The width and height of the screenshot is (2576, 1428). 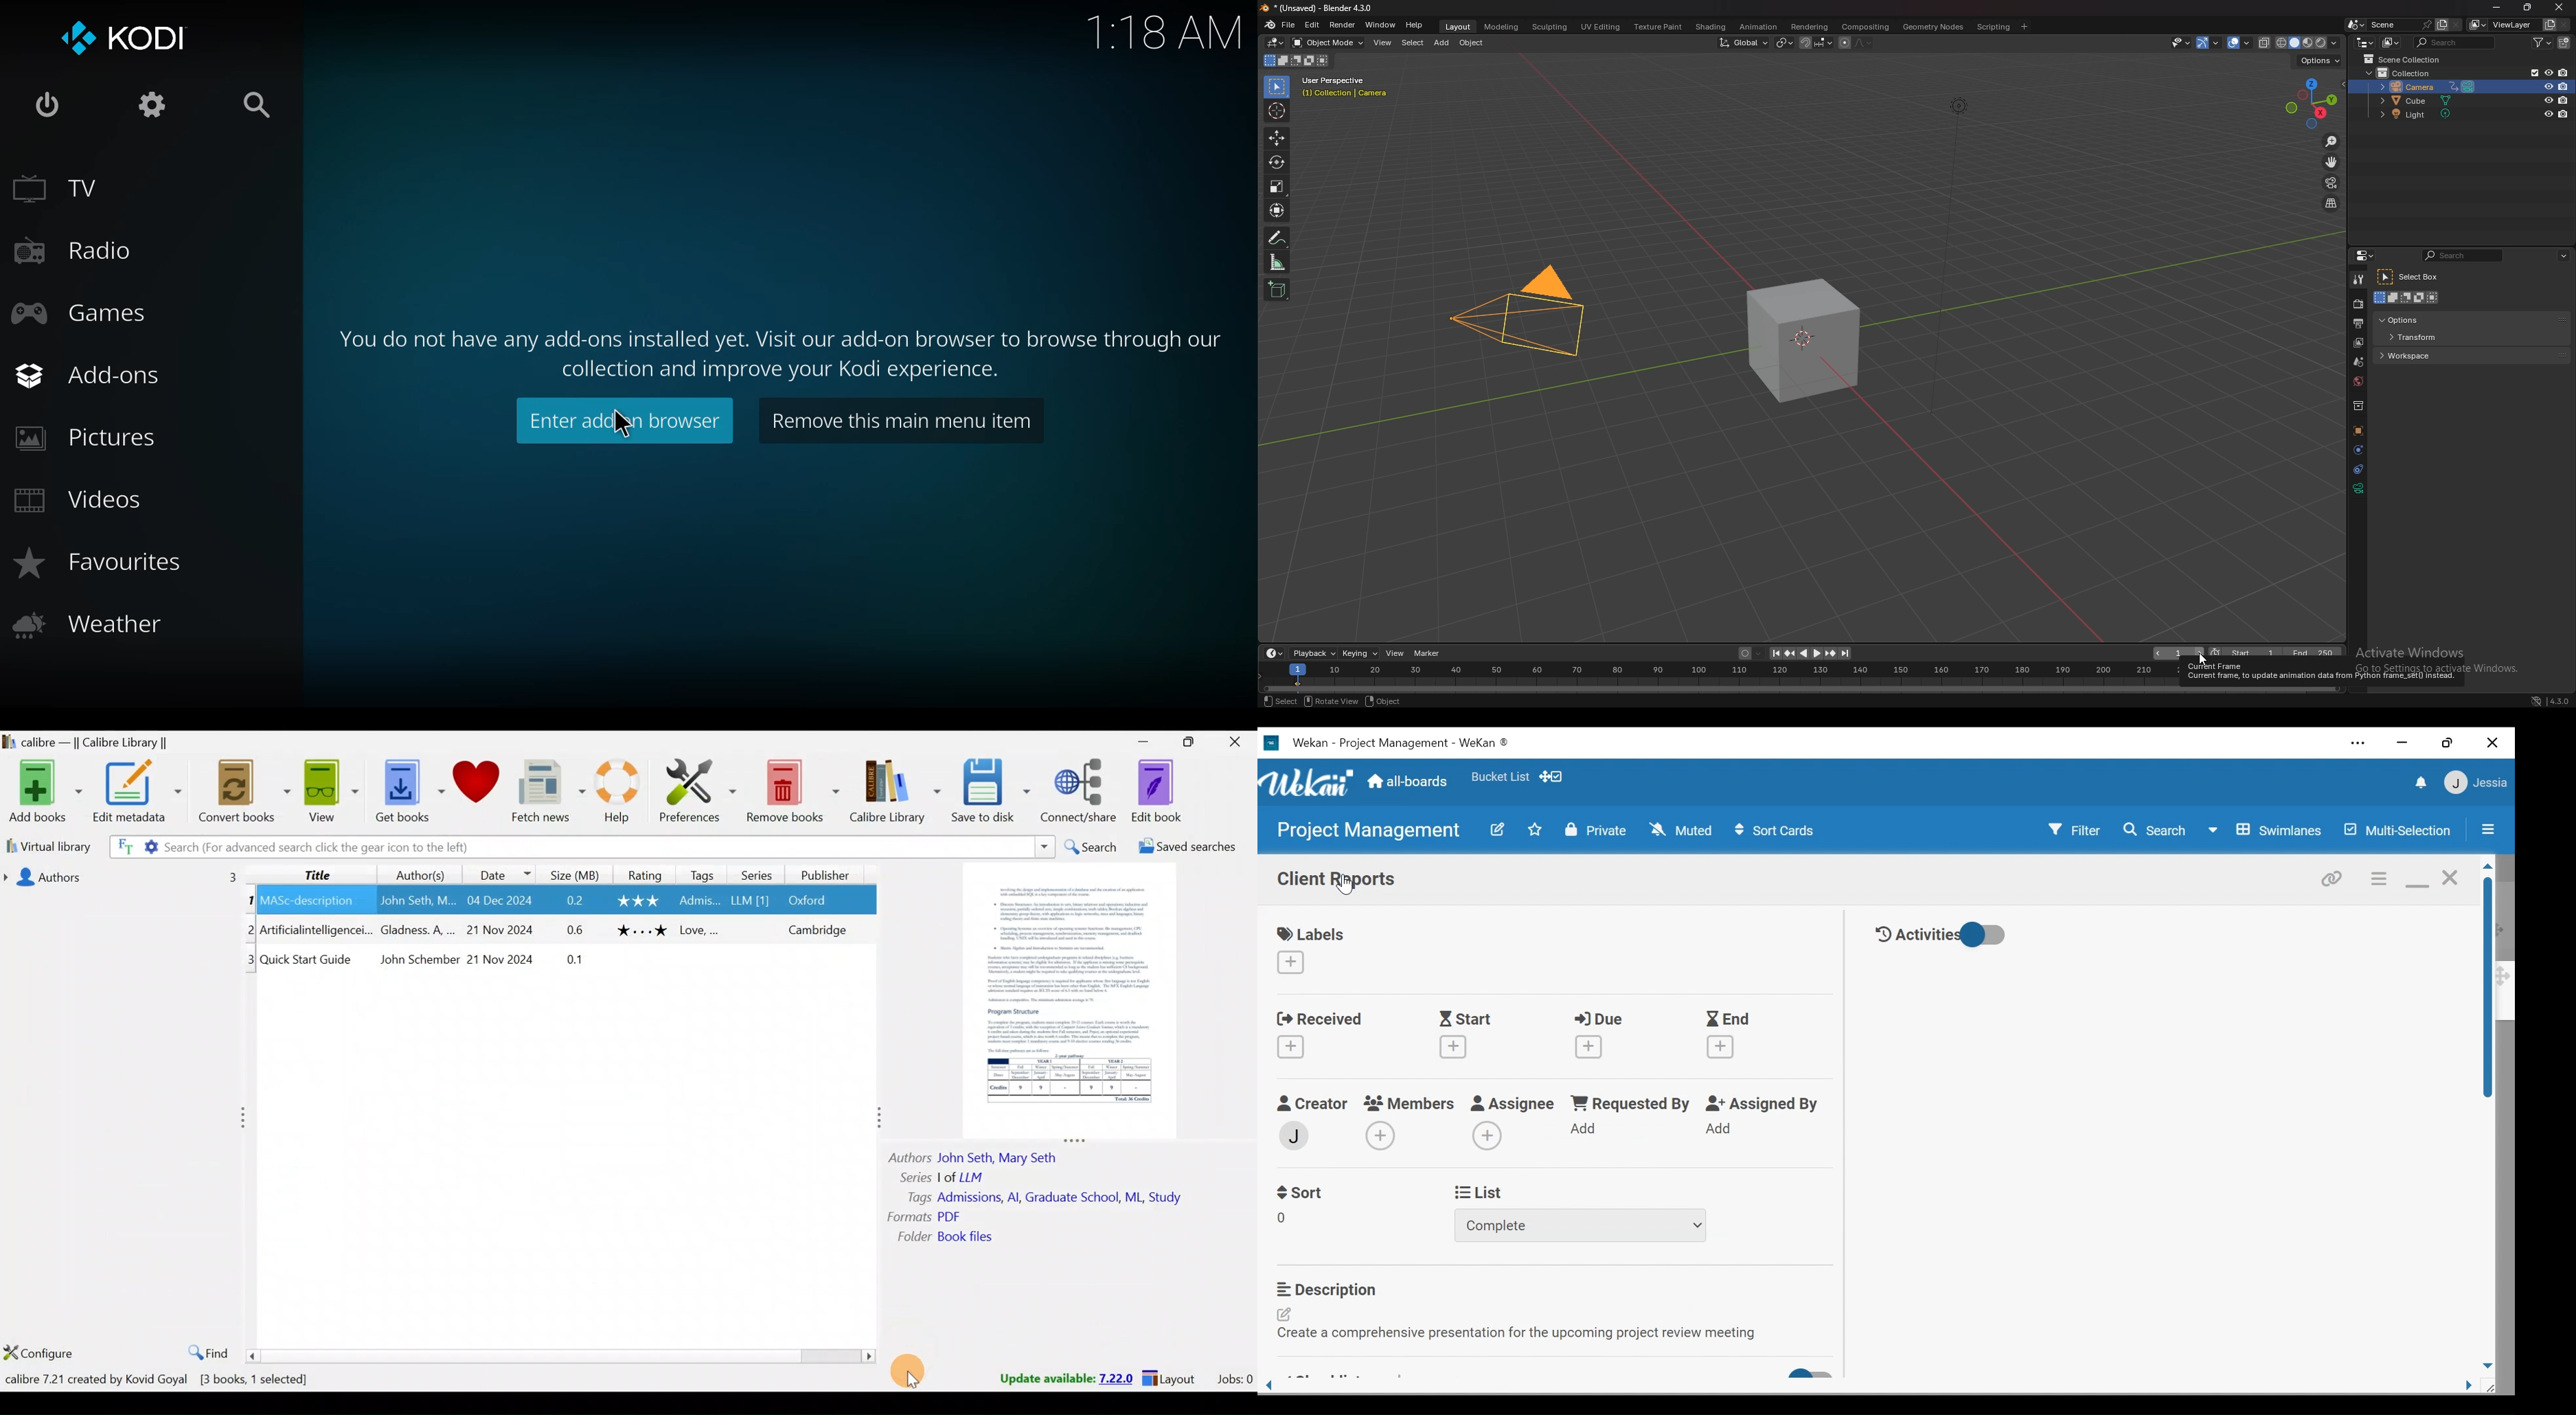 What do you see at coordinates (2419, 338) in the screenshot?
I see `transform` at bounding box center [2419, 338].